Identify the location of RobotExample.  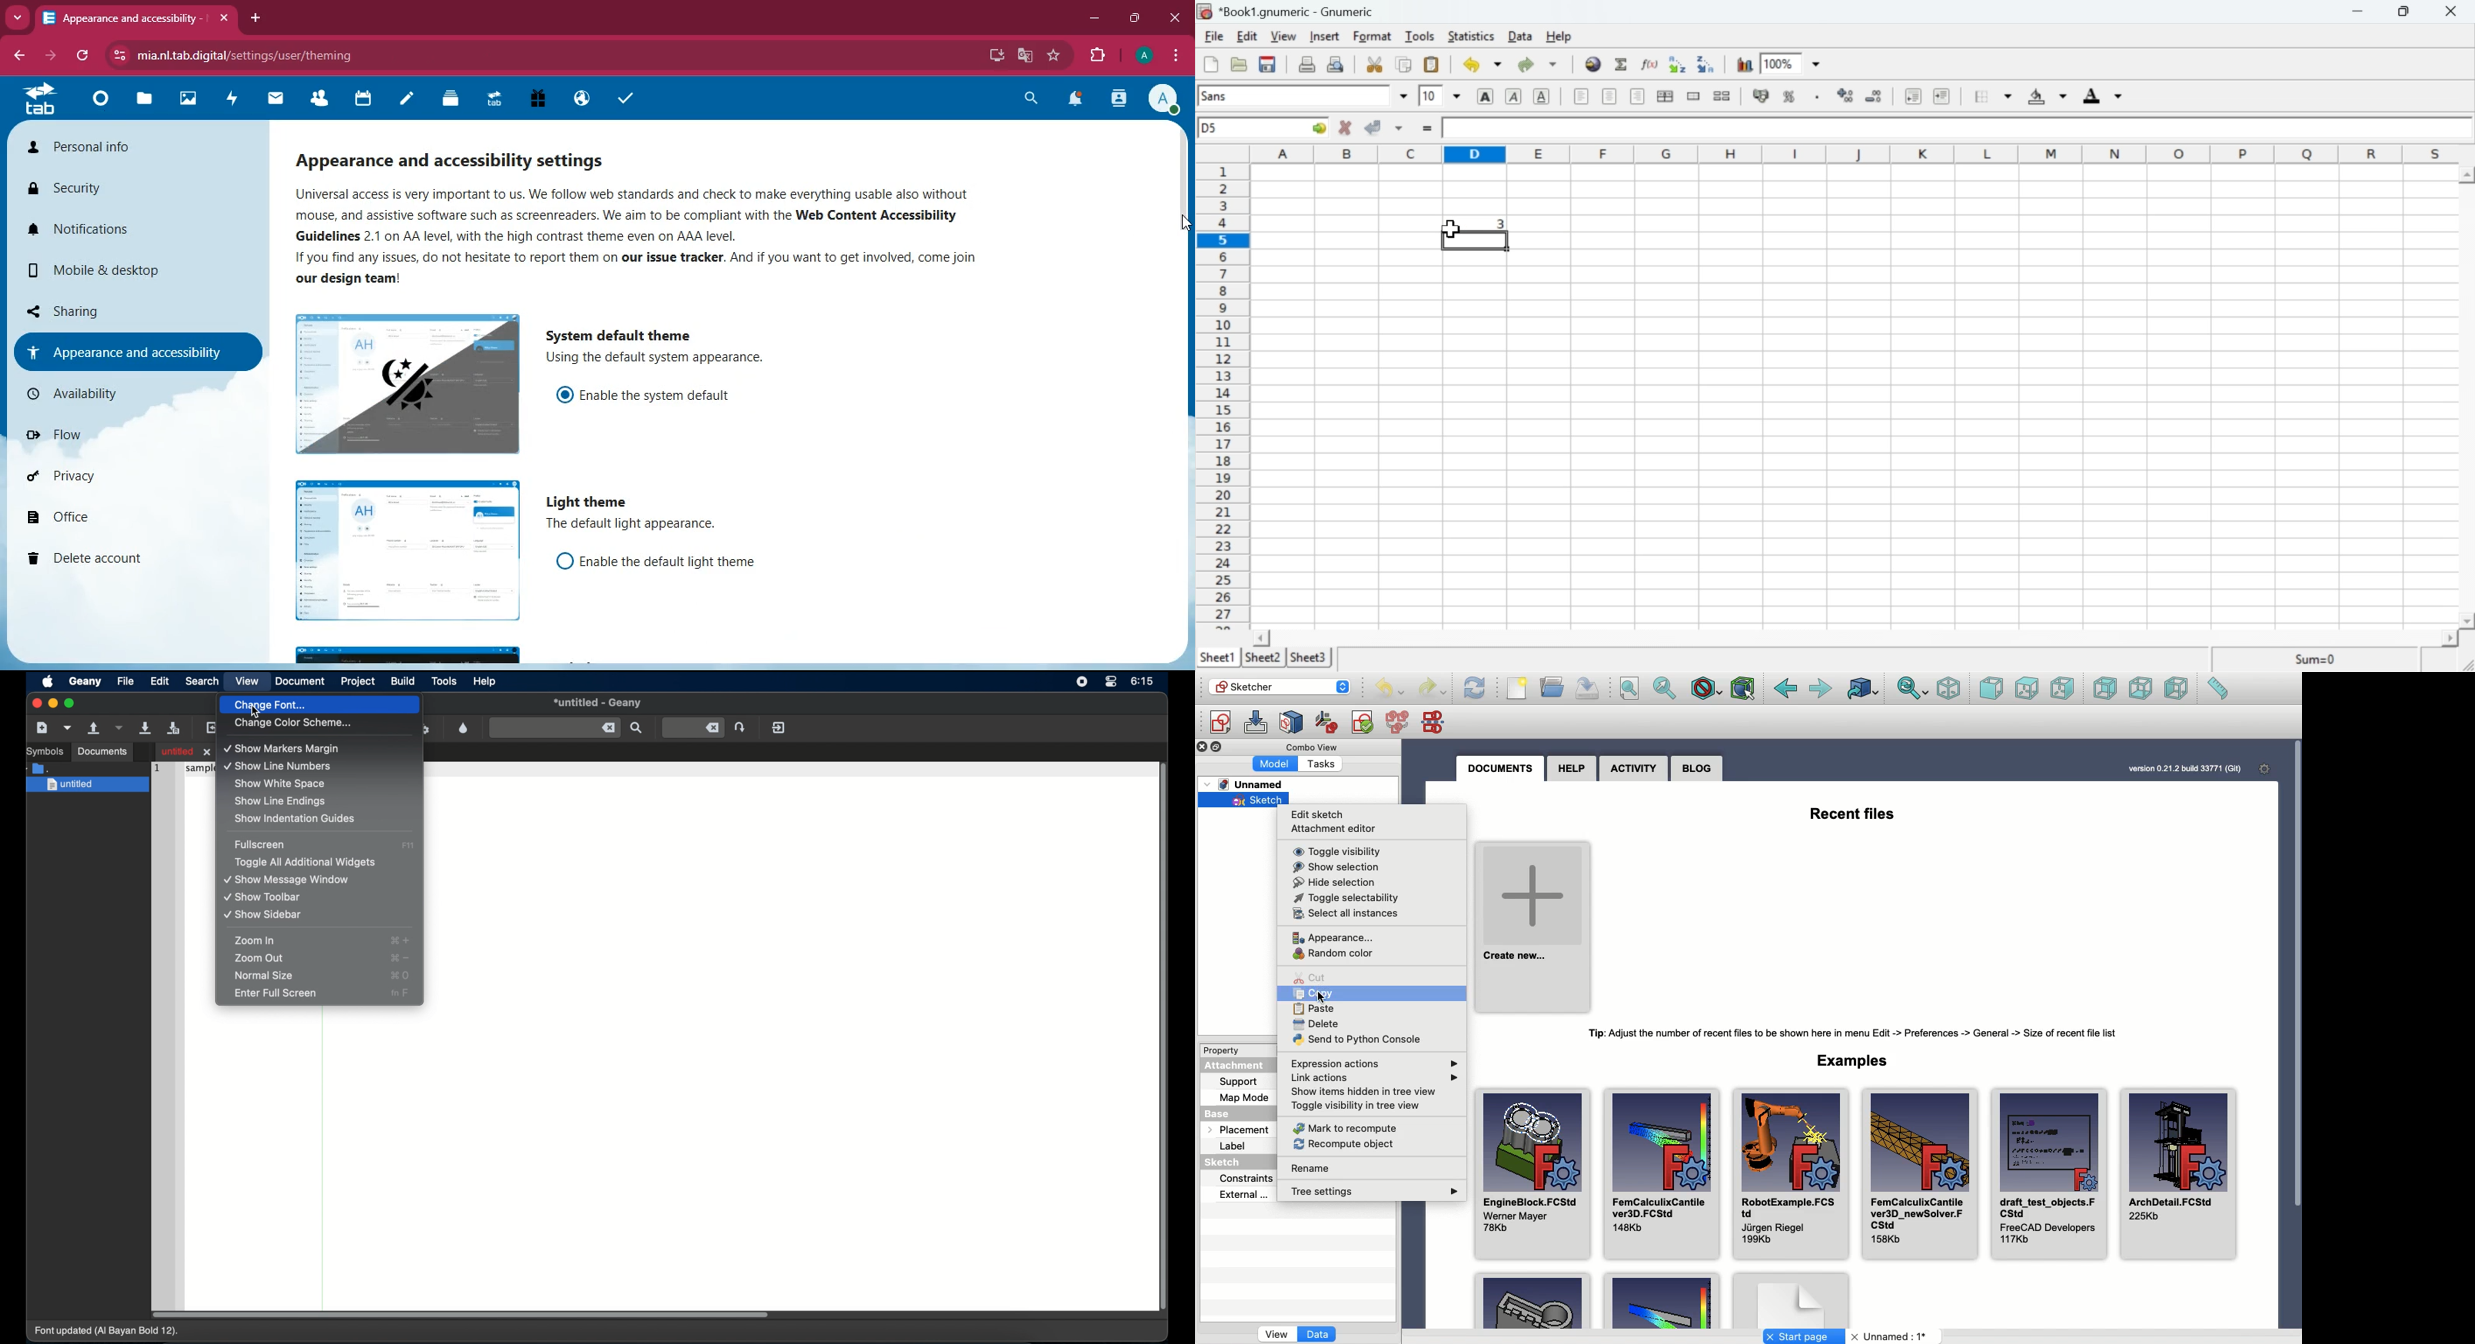
(1788, 1174).